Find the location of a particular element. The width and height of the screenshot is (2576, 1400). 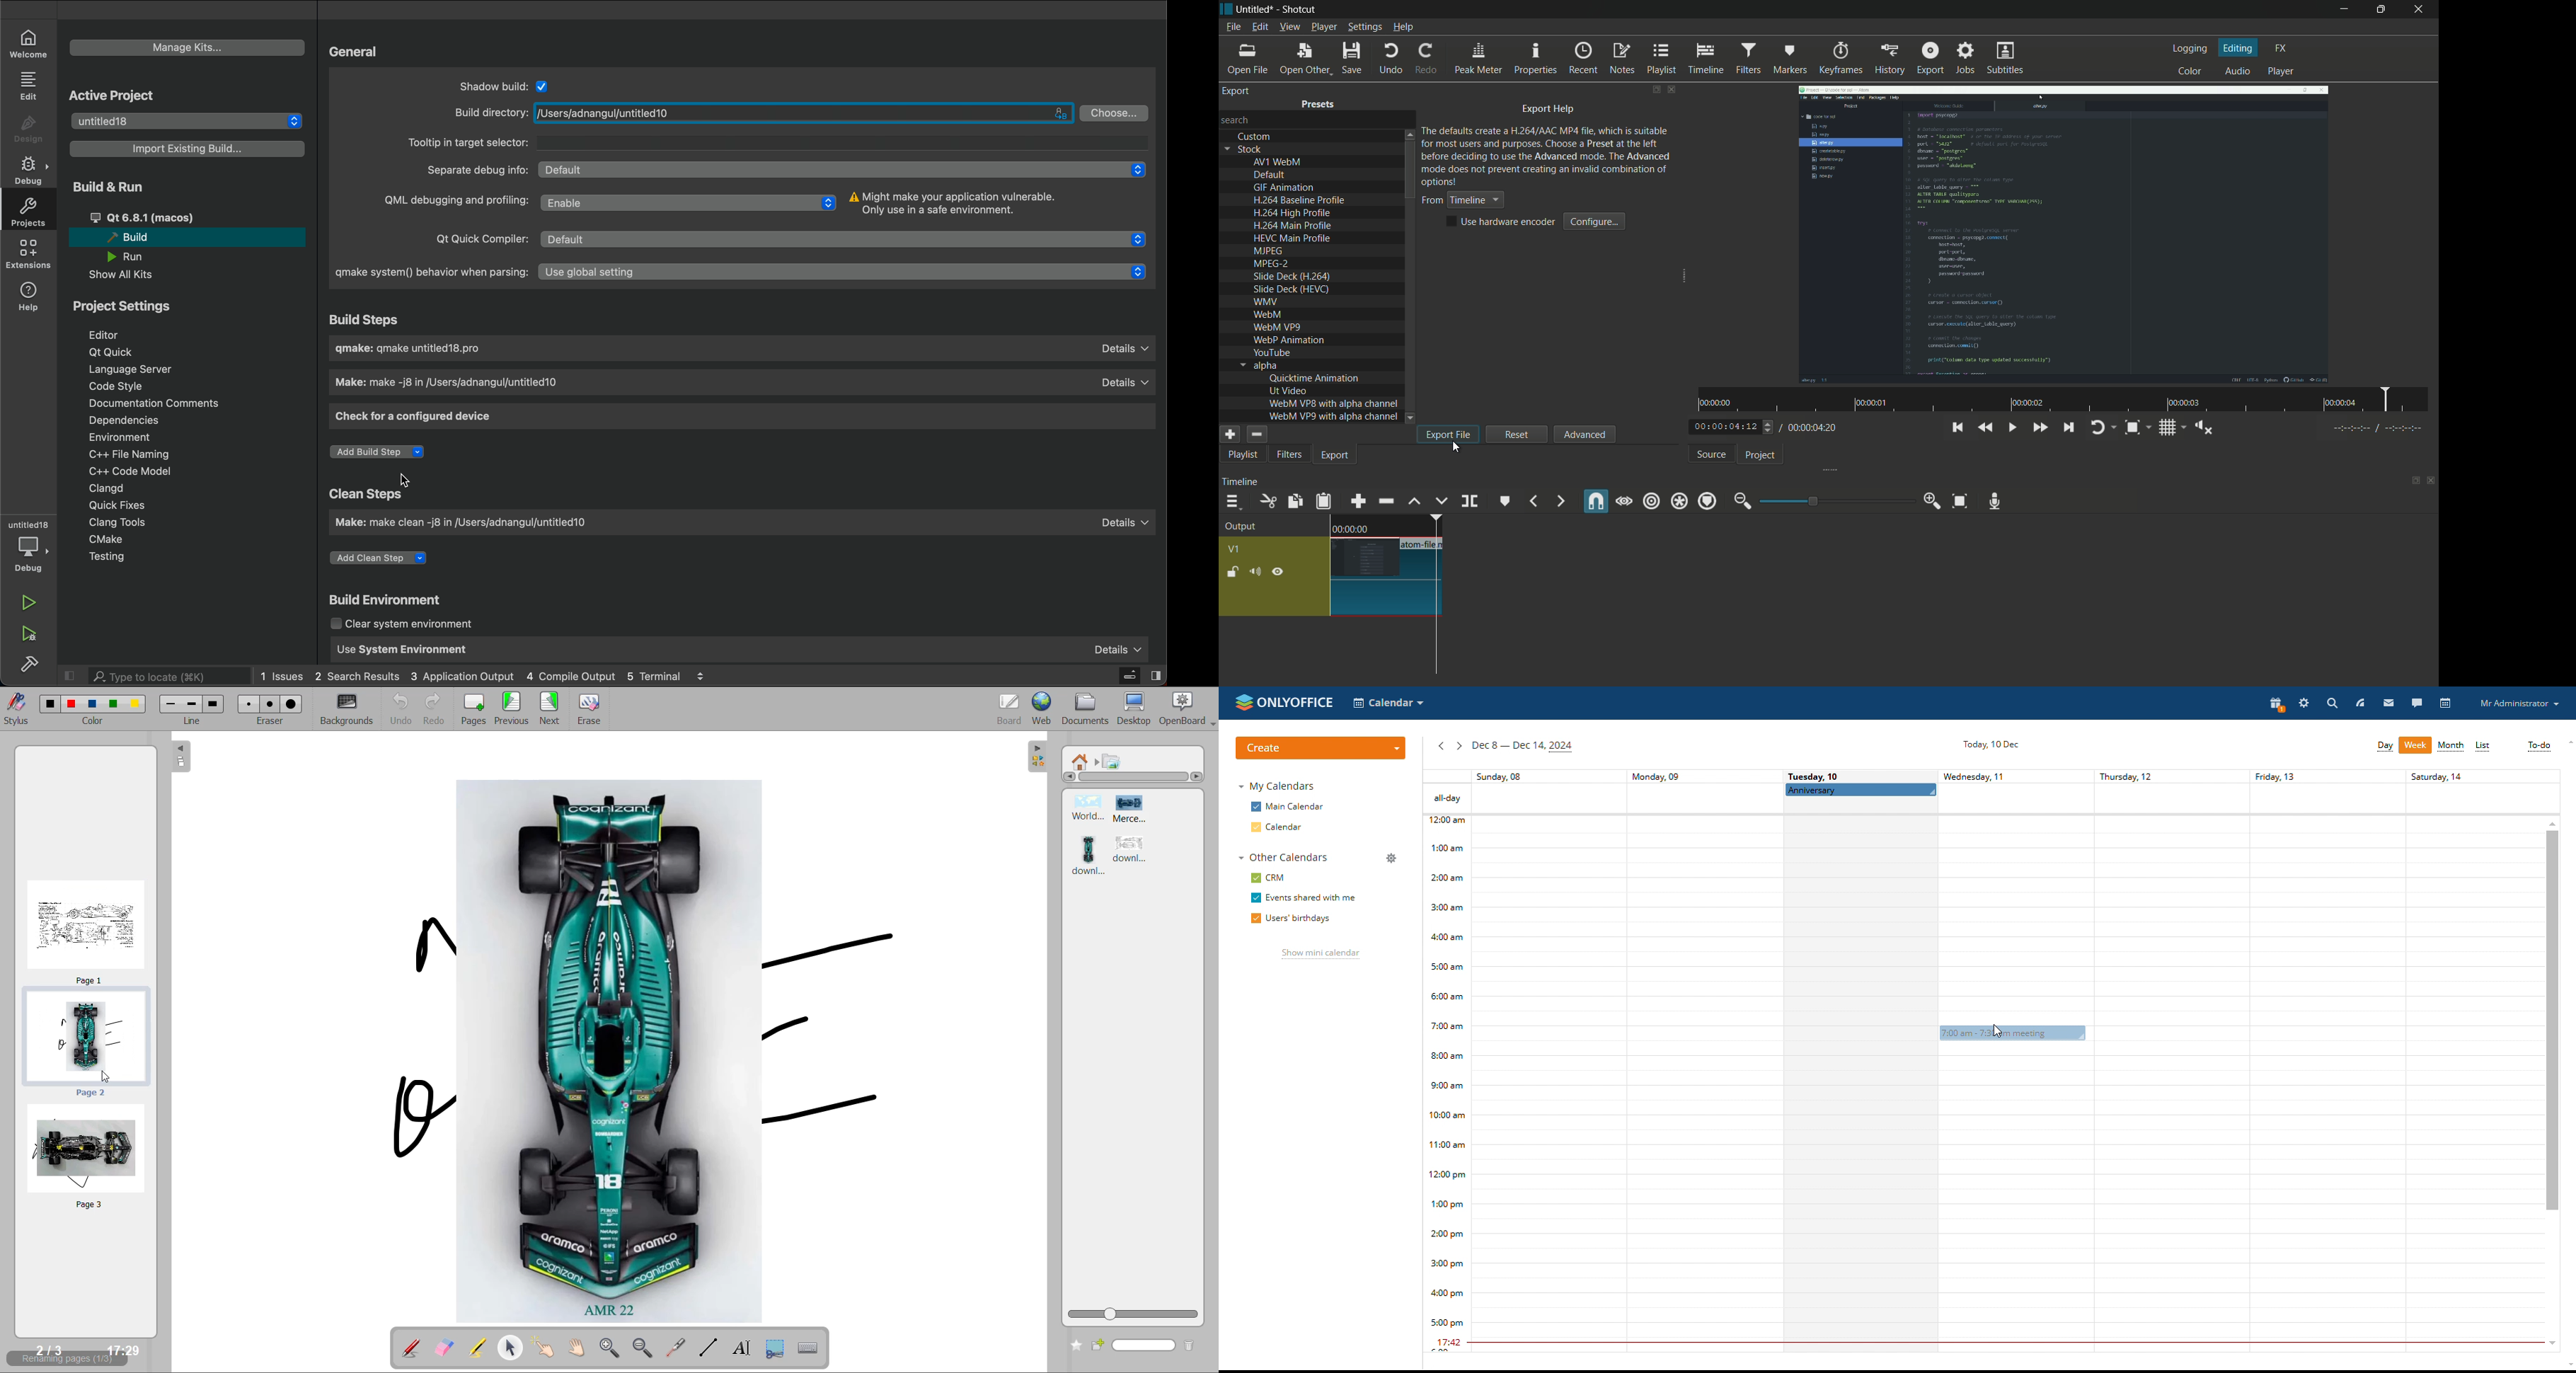

copy is located at coordinates (1292, 501).